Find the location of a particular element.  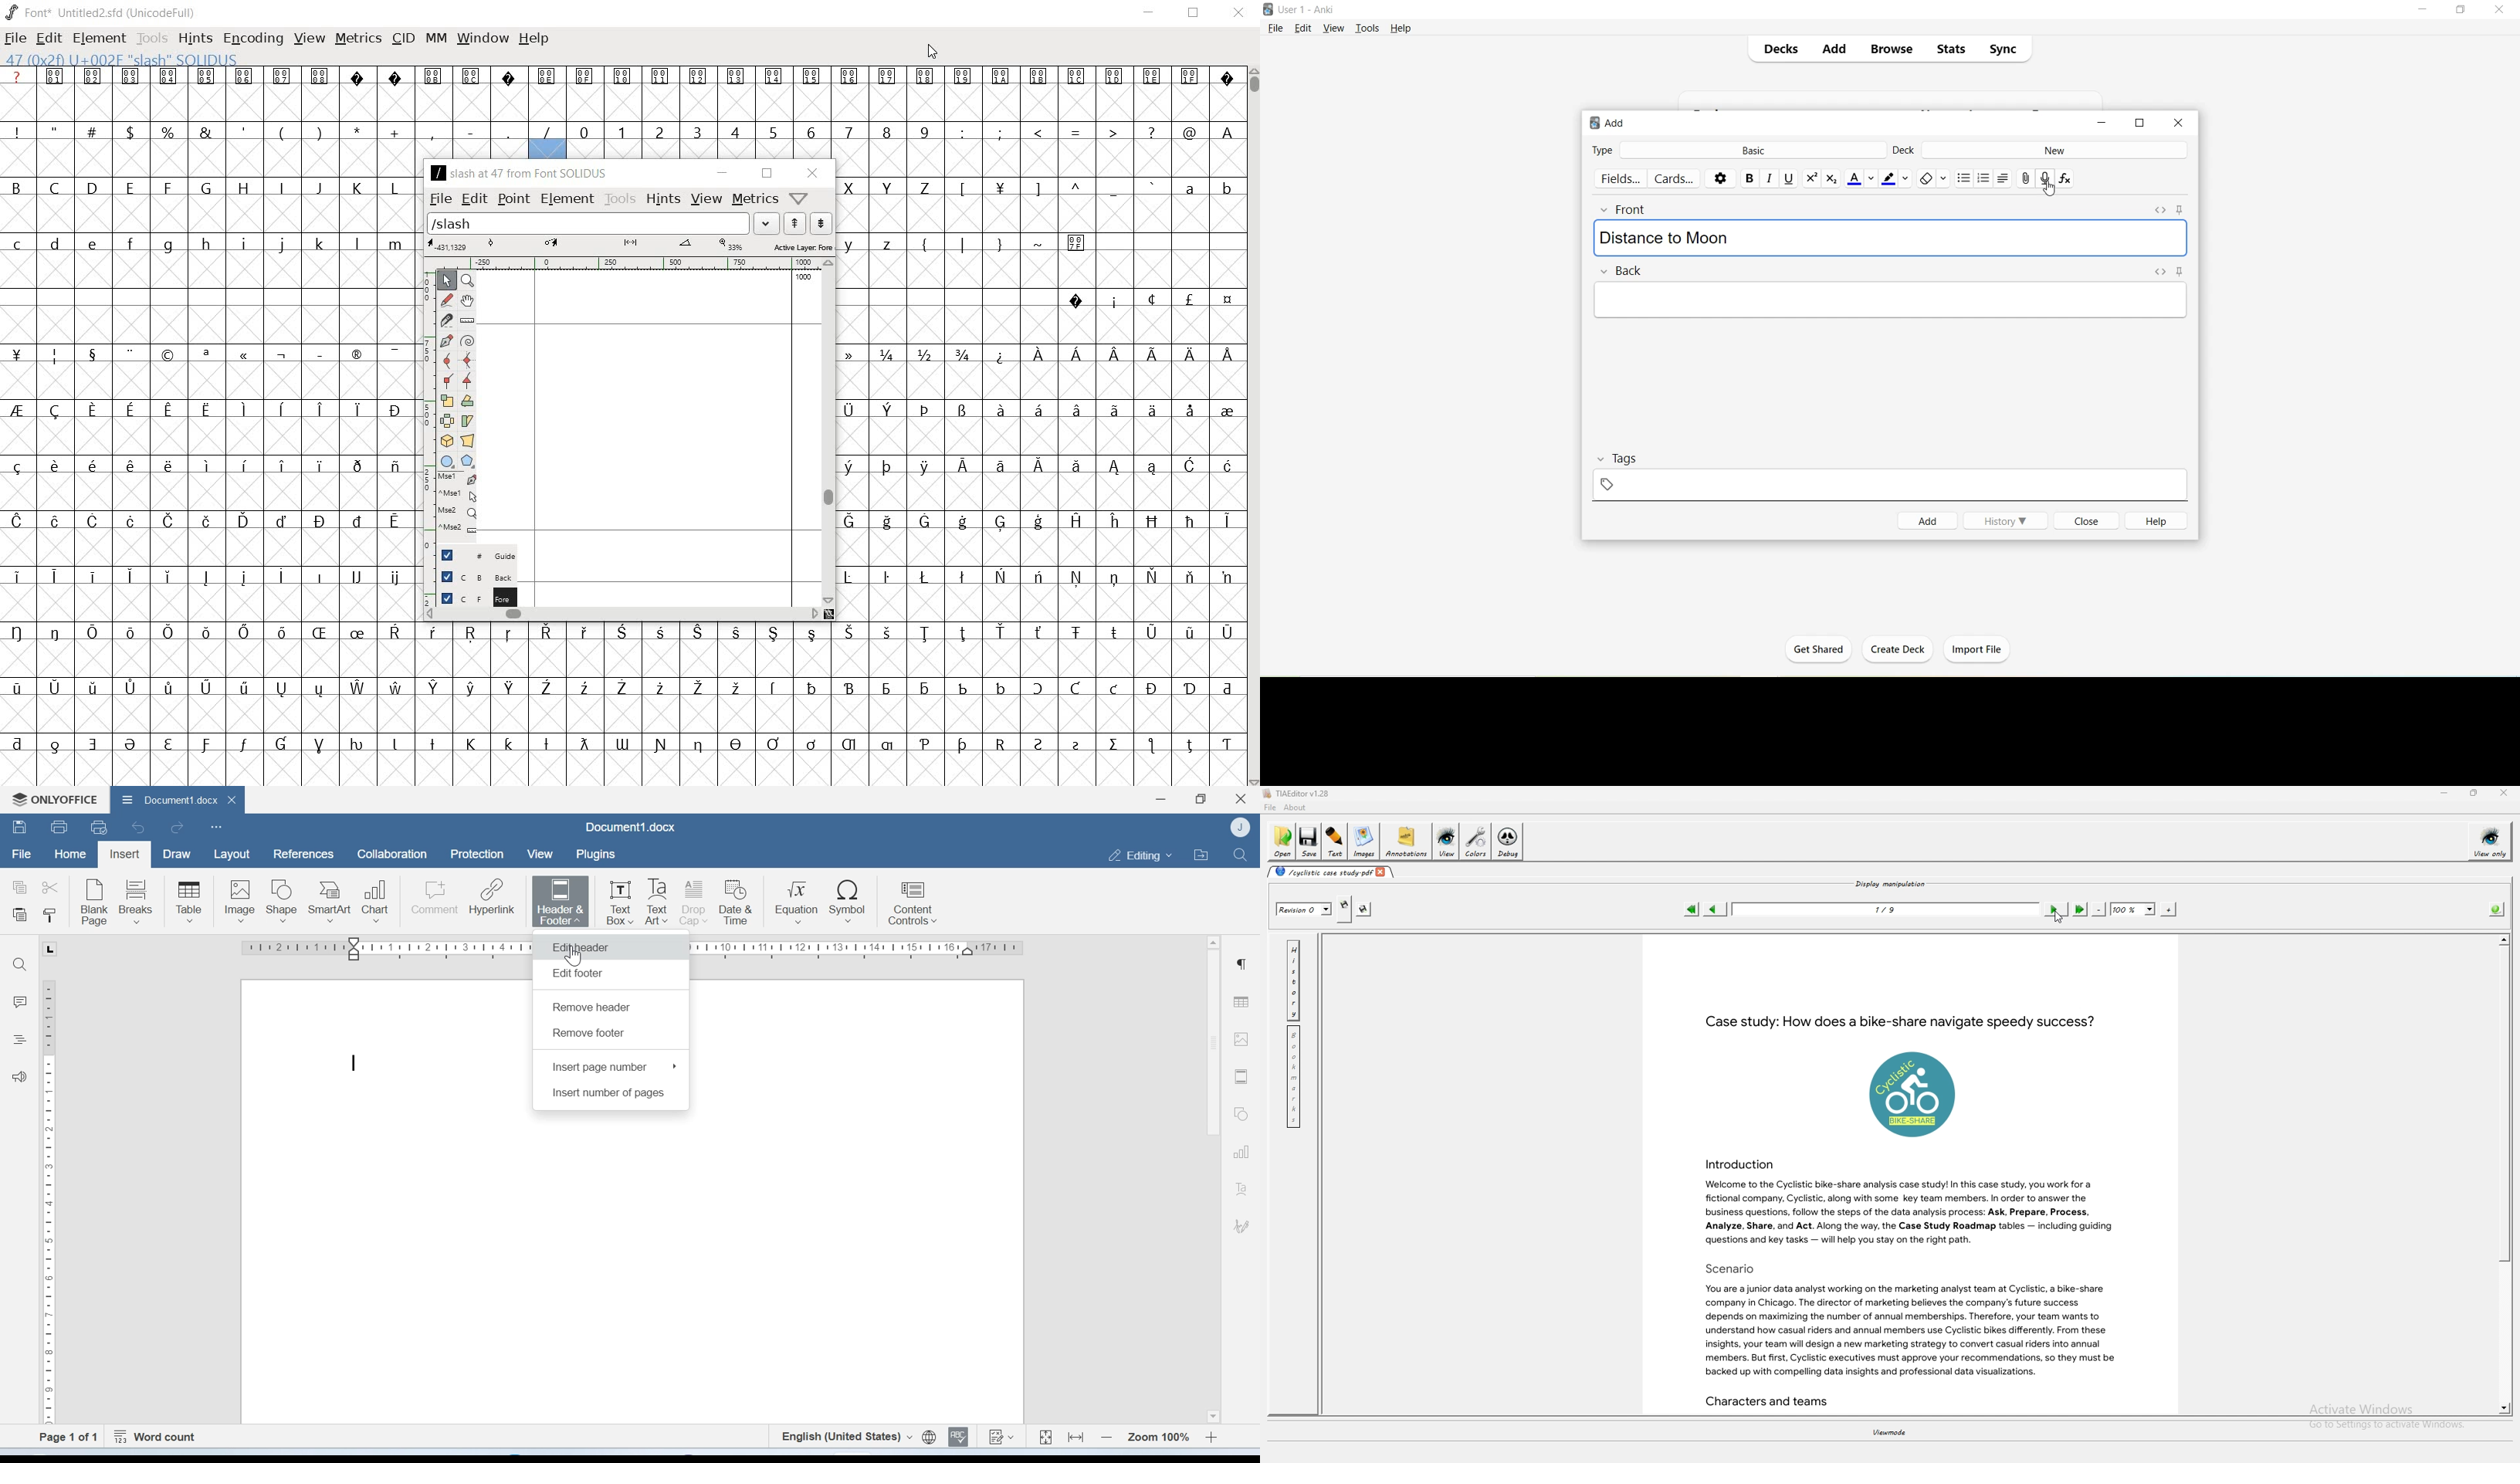

Logo is located at coordinates (1268, 9).